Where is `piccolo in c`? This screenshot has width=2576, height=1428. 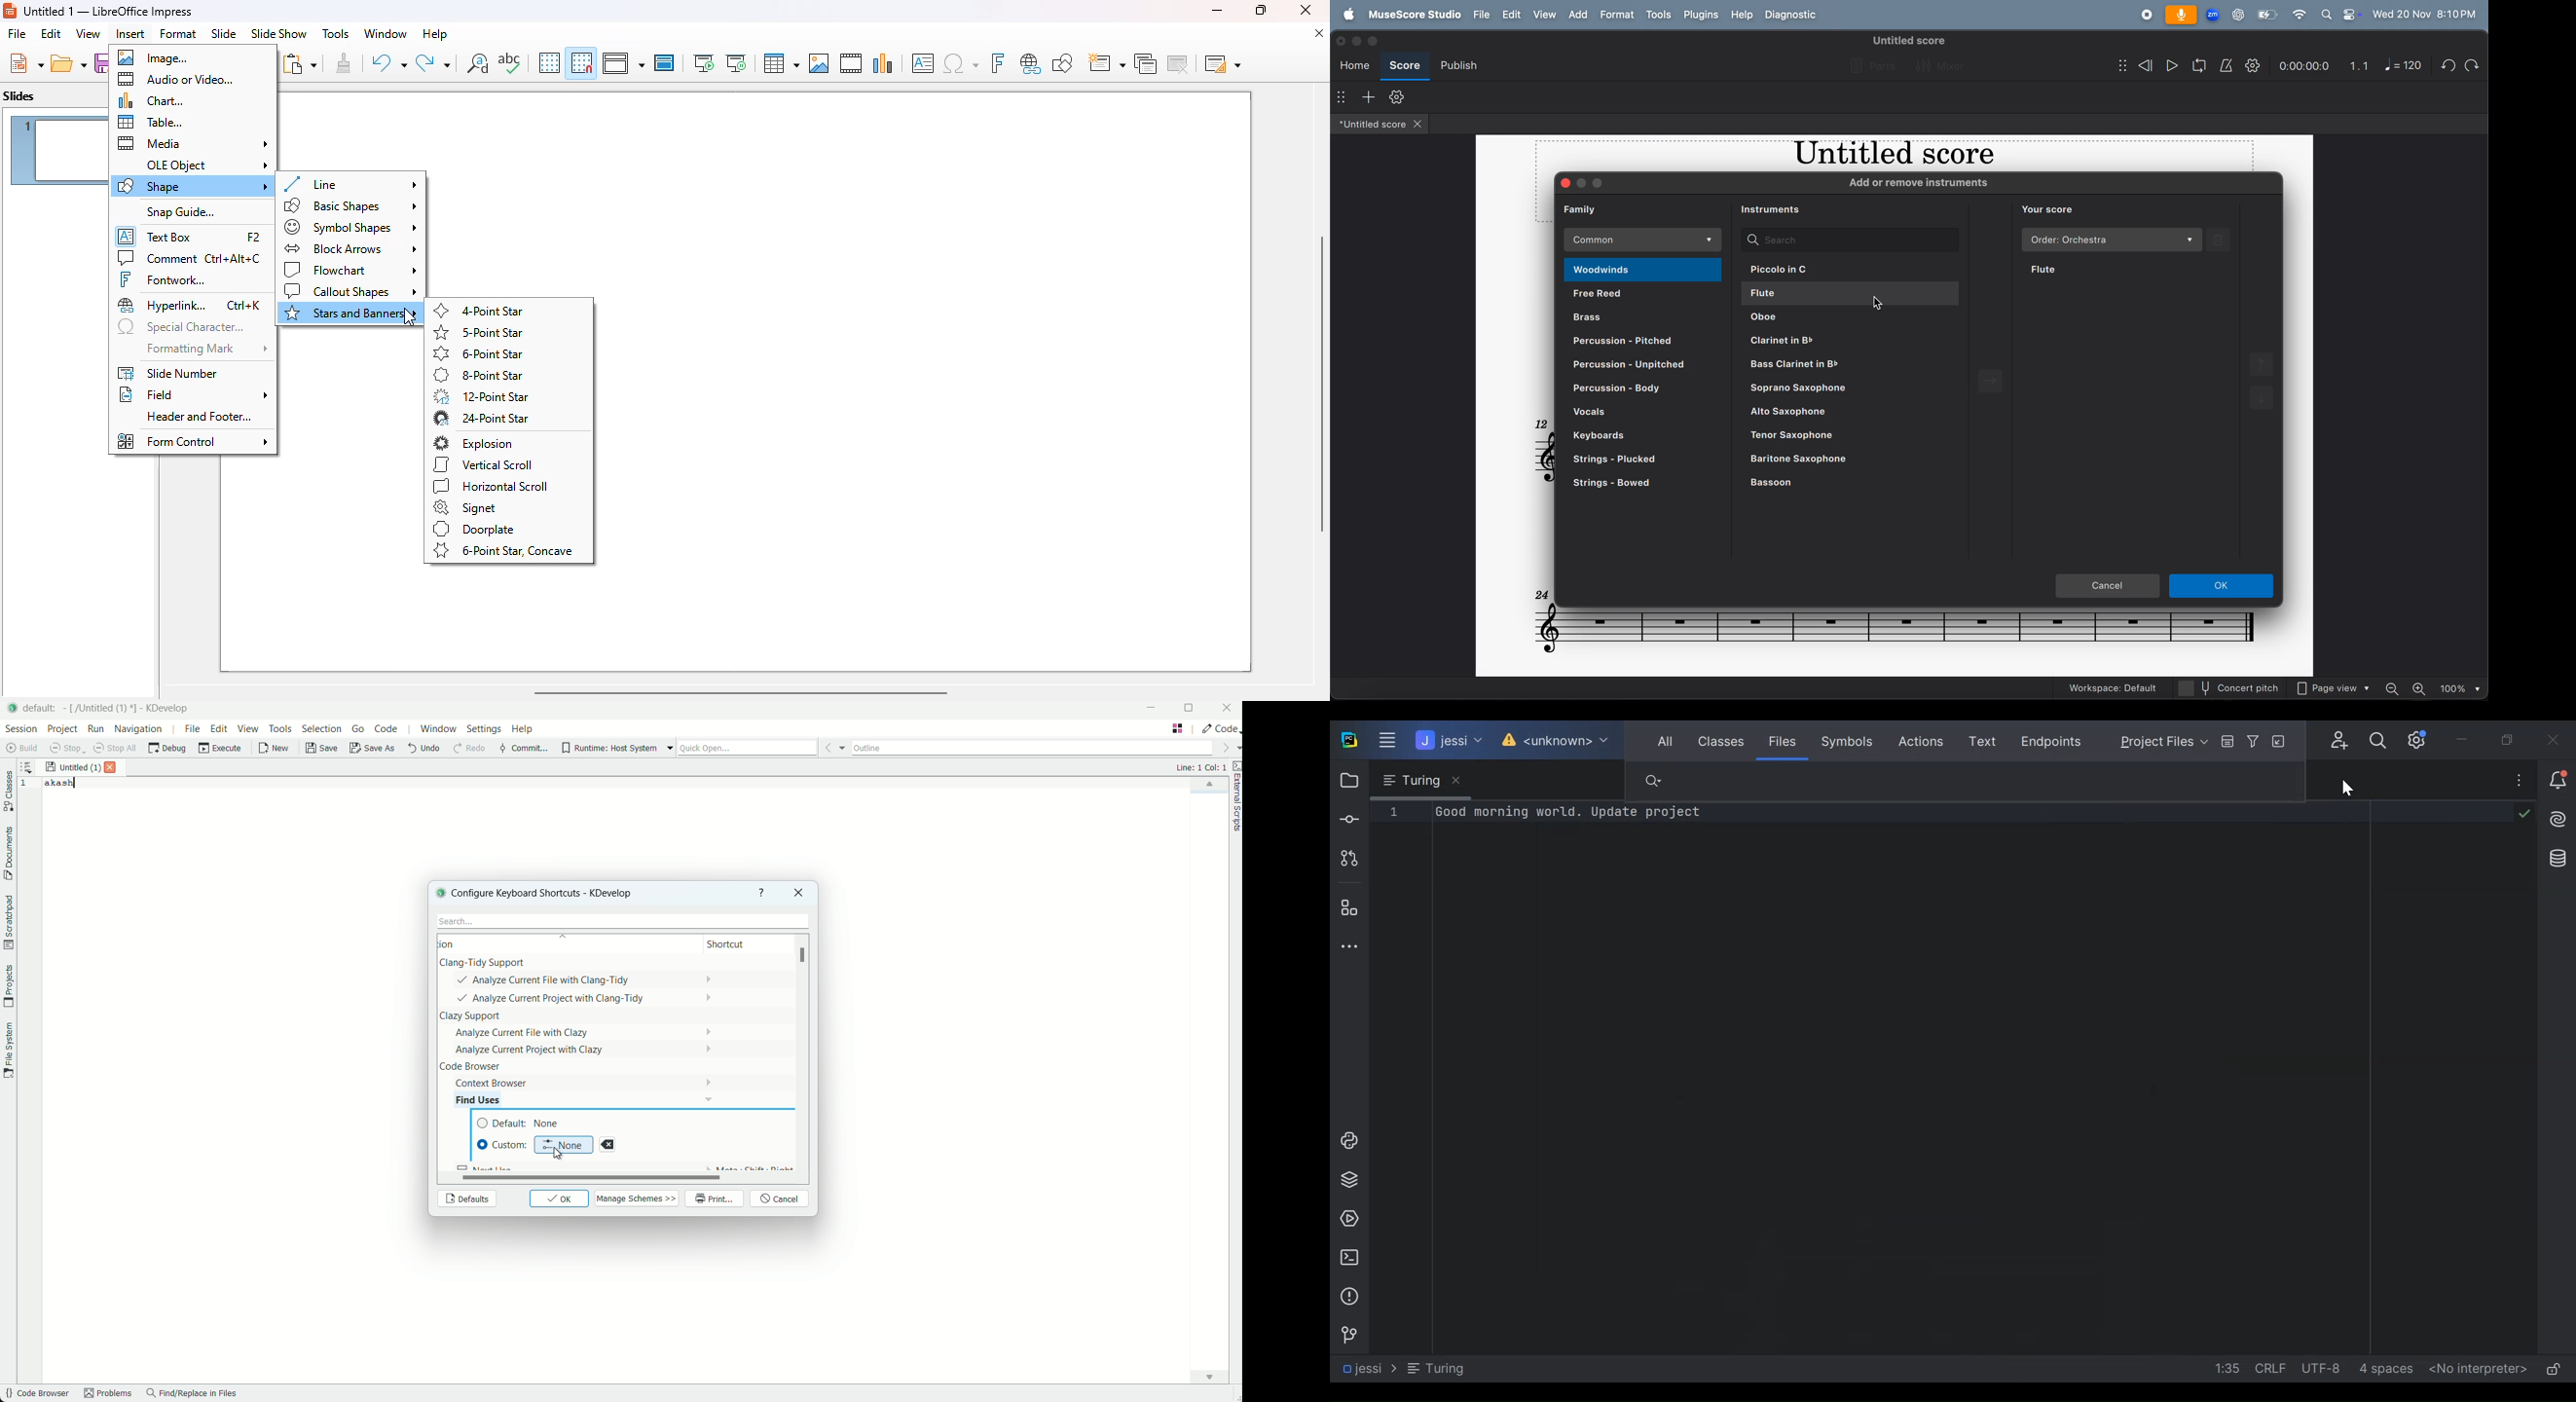 piccolo in c is located at coordinates (1847, 270).